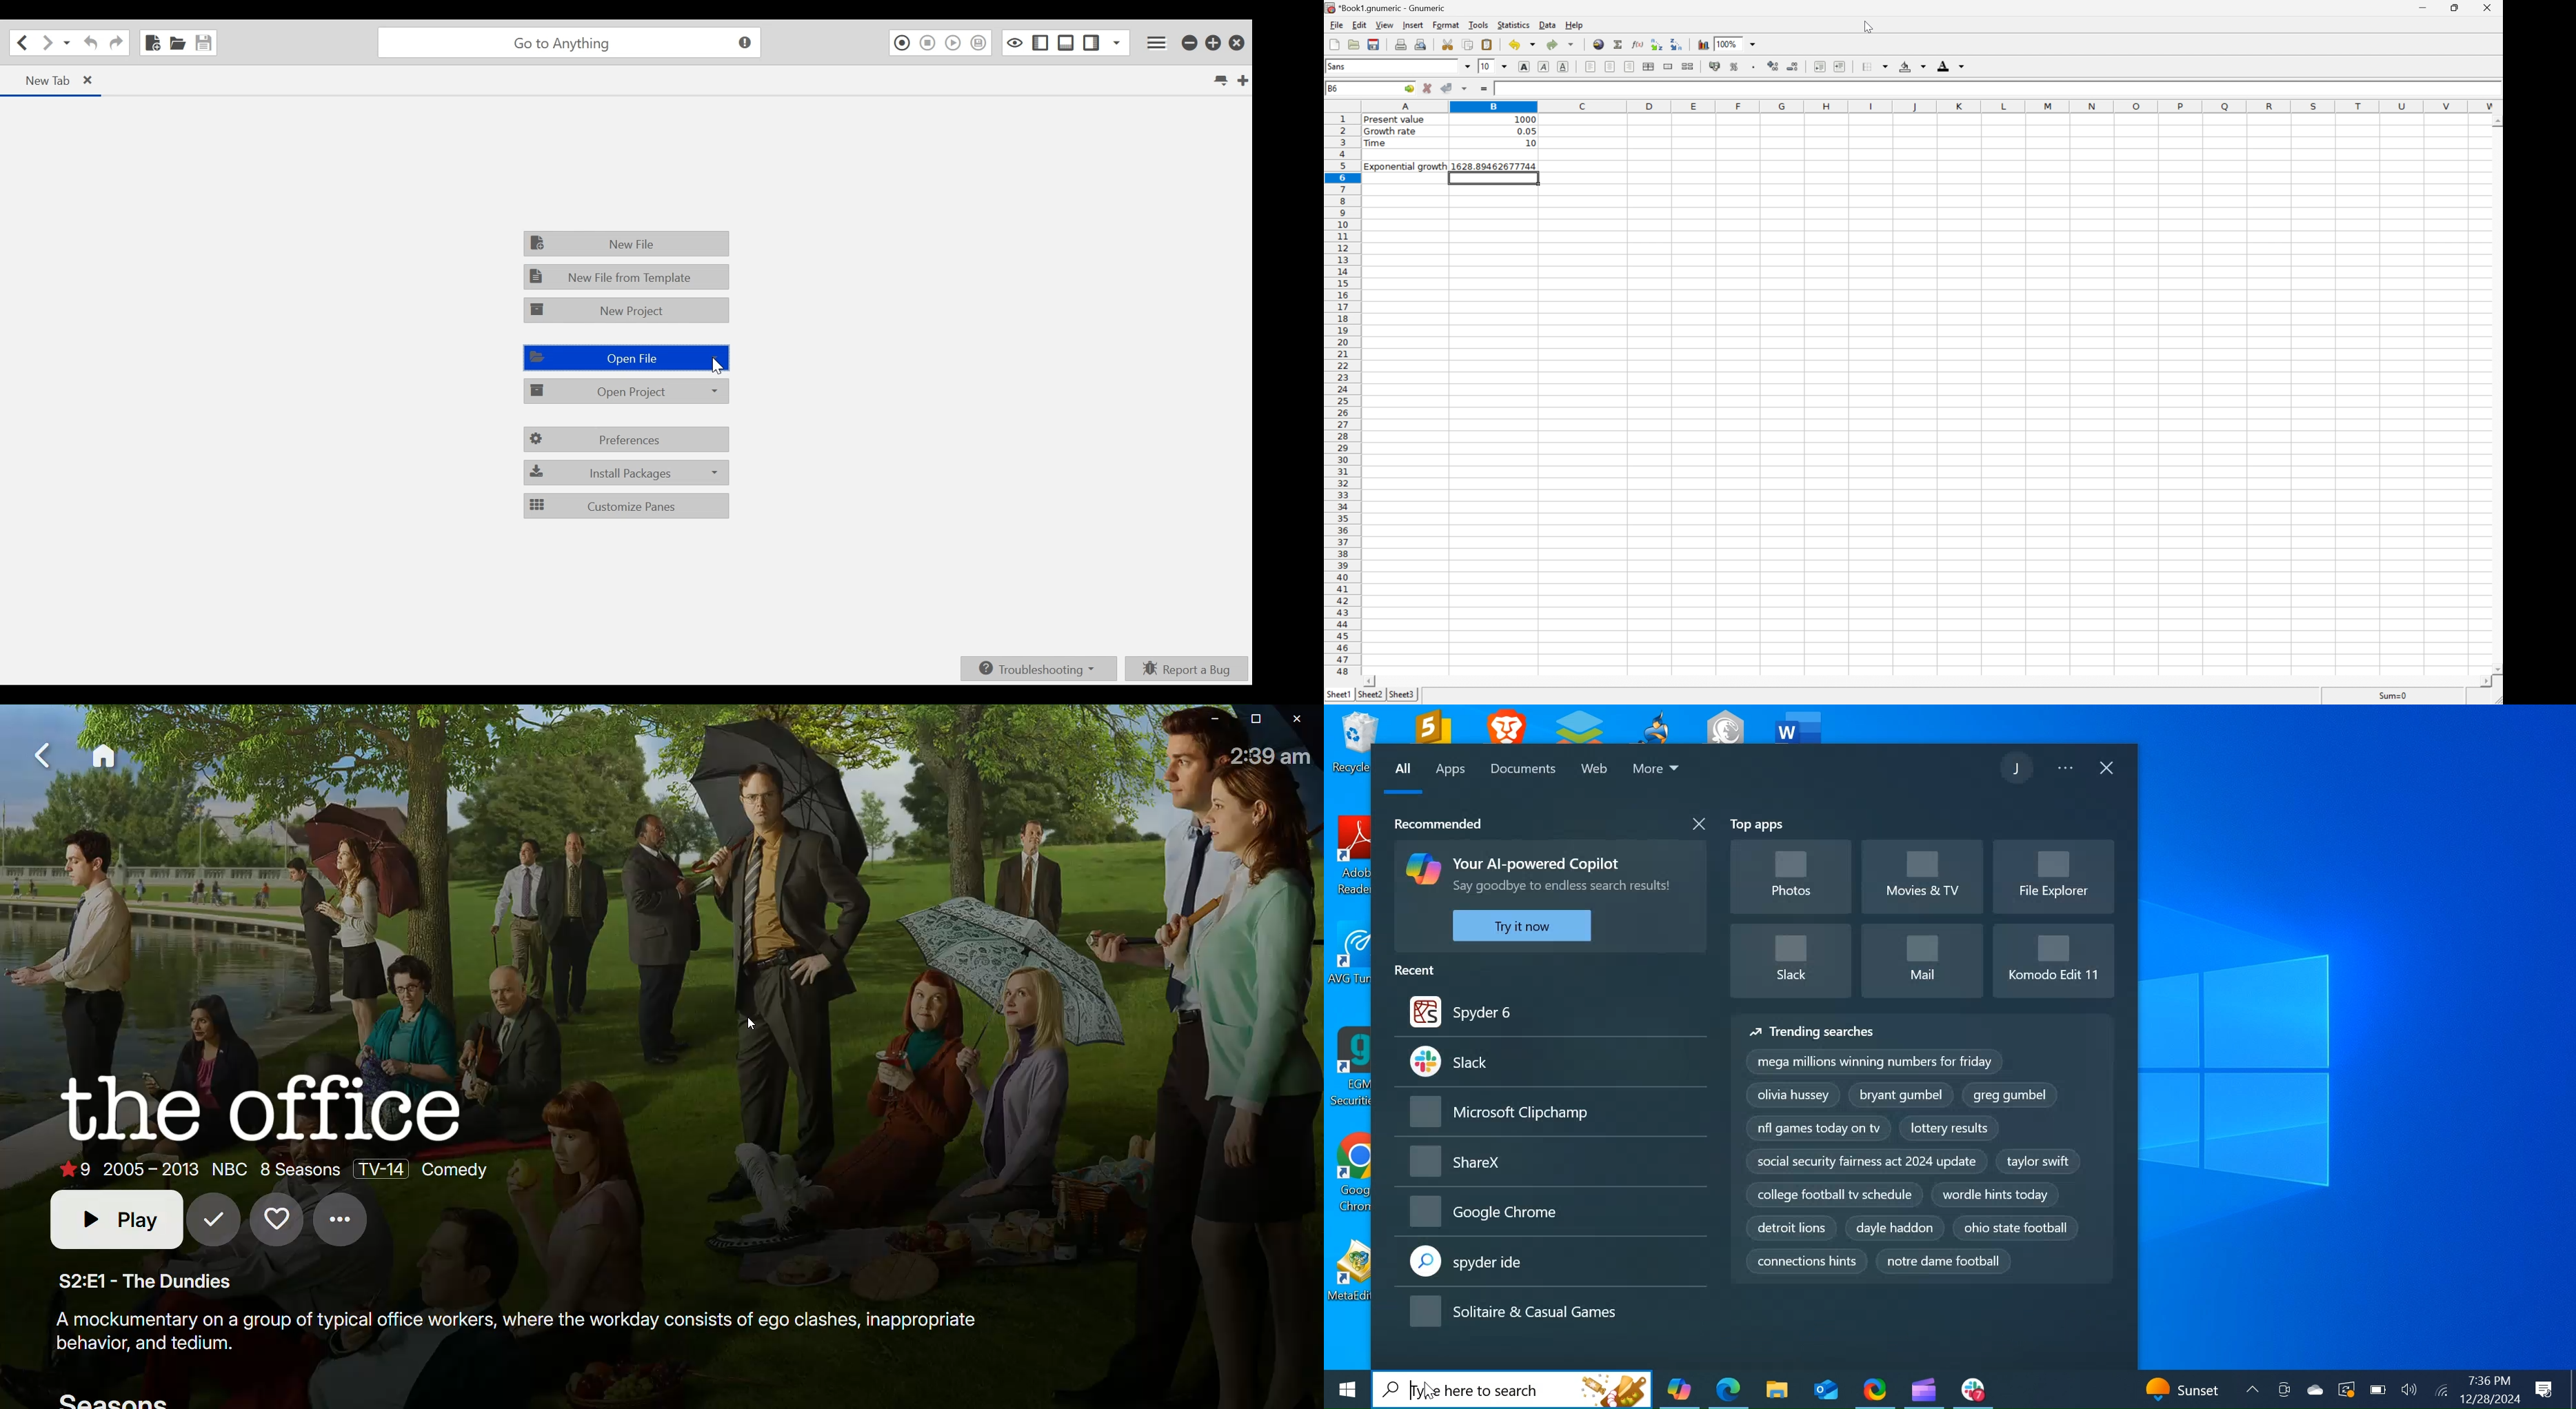 The height and width of the screenshot is (1428, 2576). What do you see at coordinates (1340, 696) in the screenshot?
I see `Sheet1` at bounding box center [1340, 696].